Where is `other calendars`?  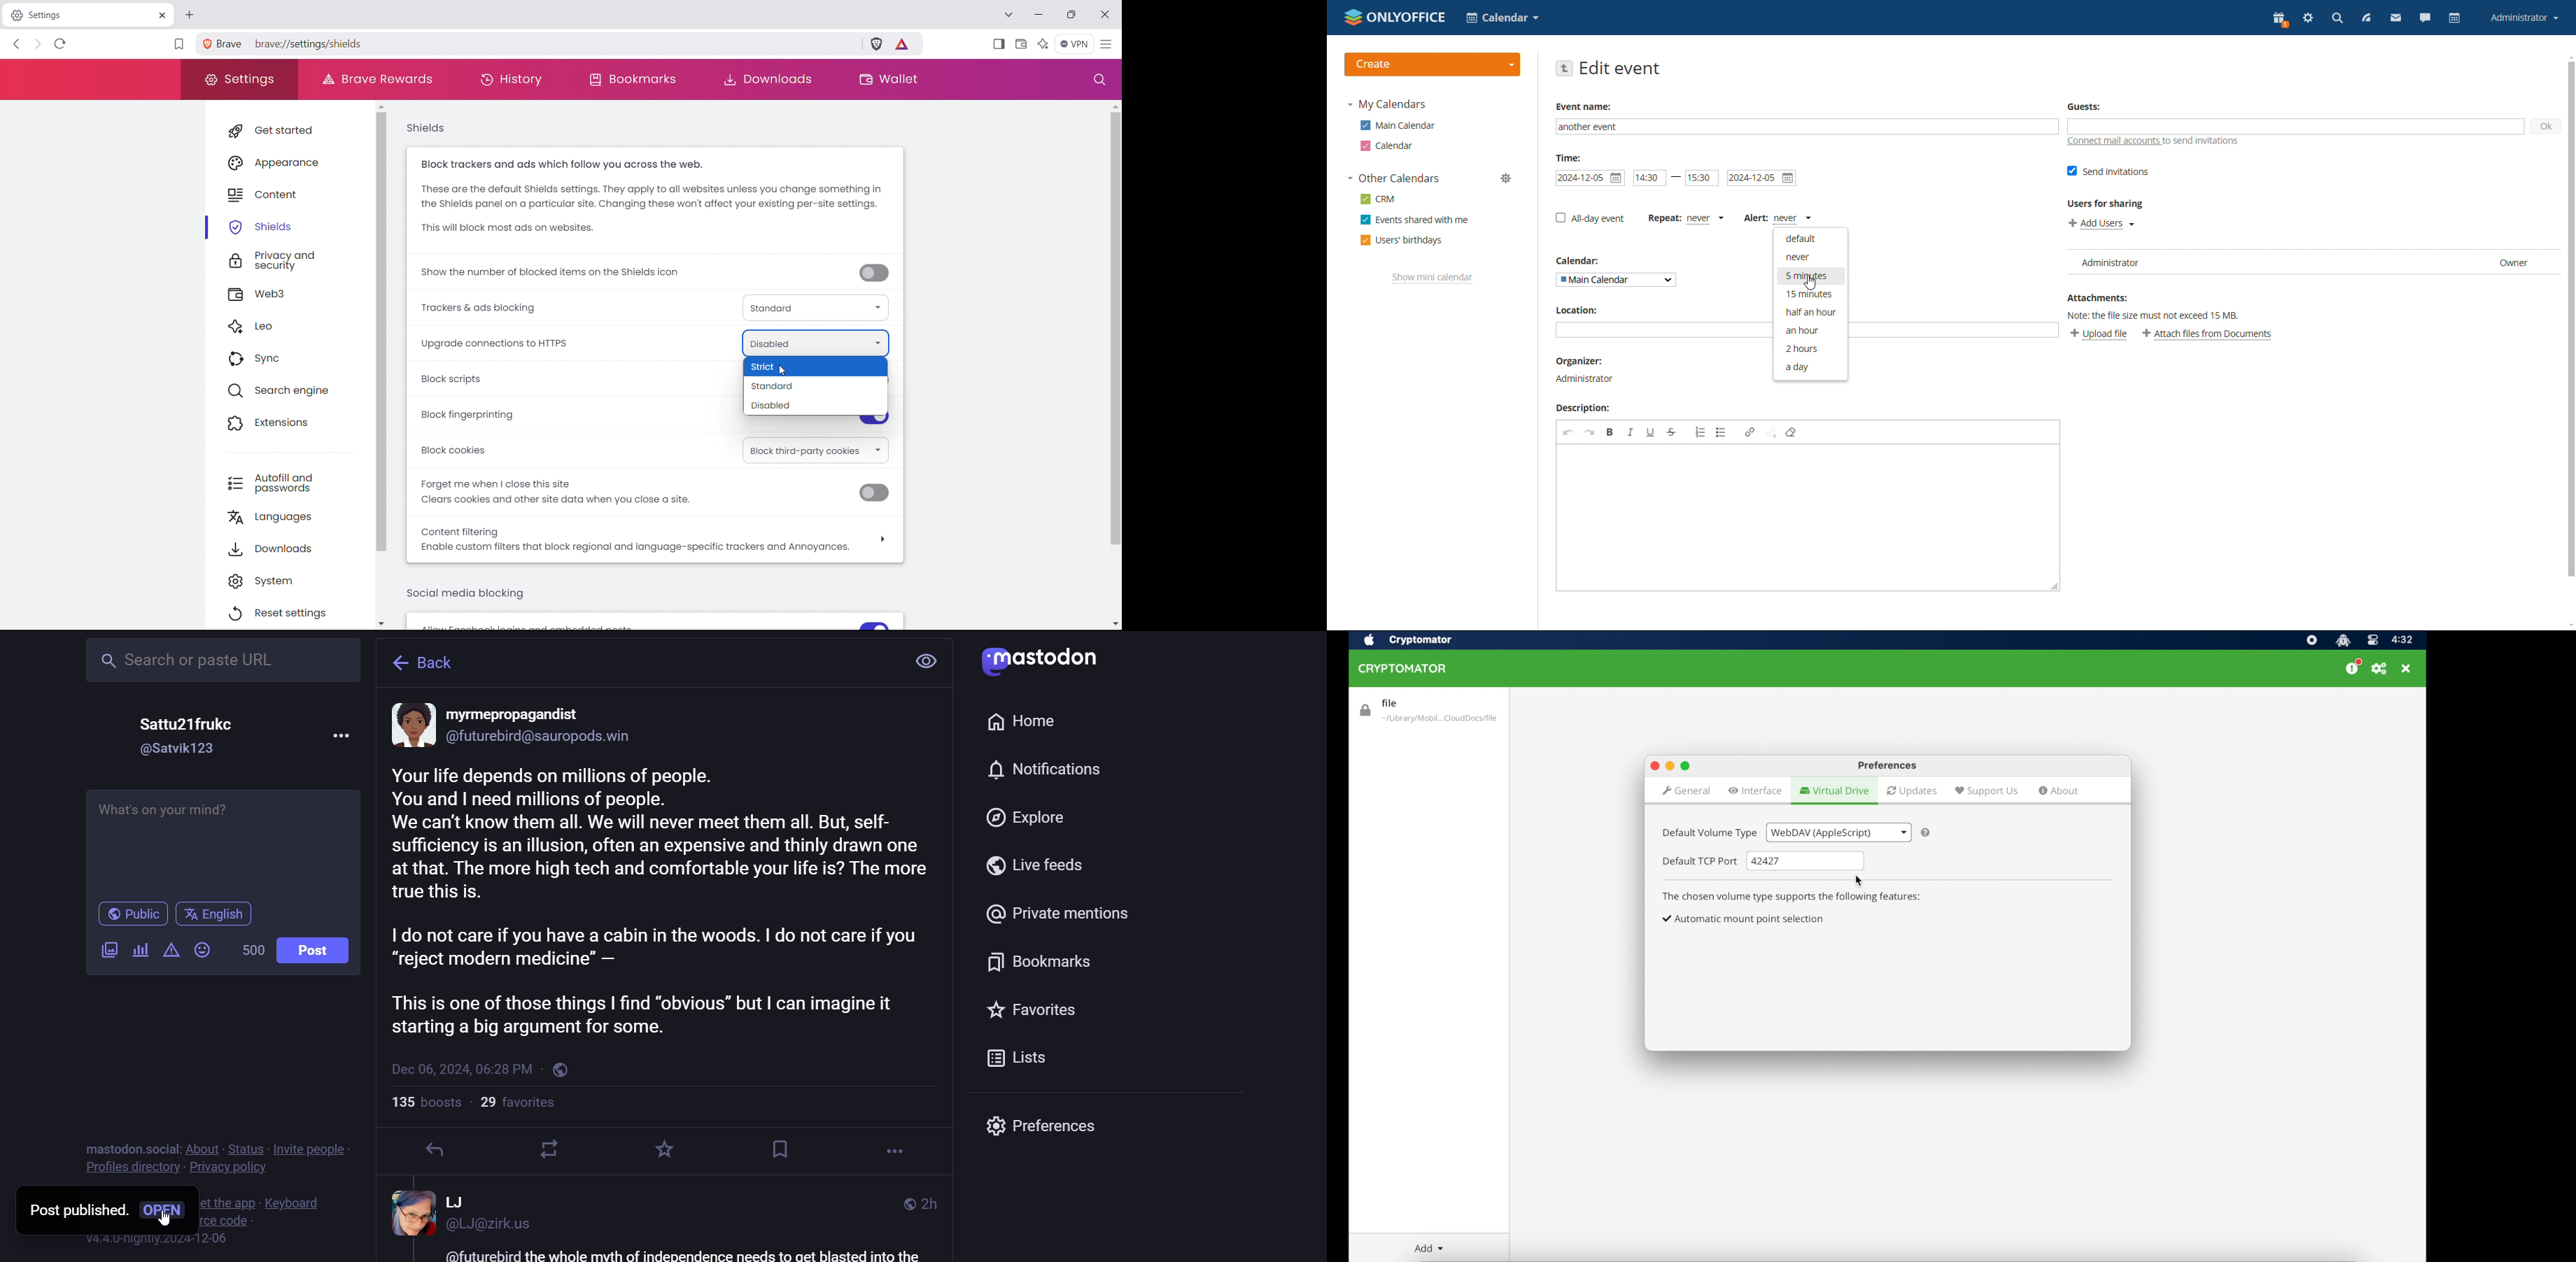
other calendars is located at coordinates (1393, 179).